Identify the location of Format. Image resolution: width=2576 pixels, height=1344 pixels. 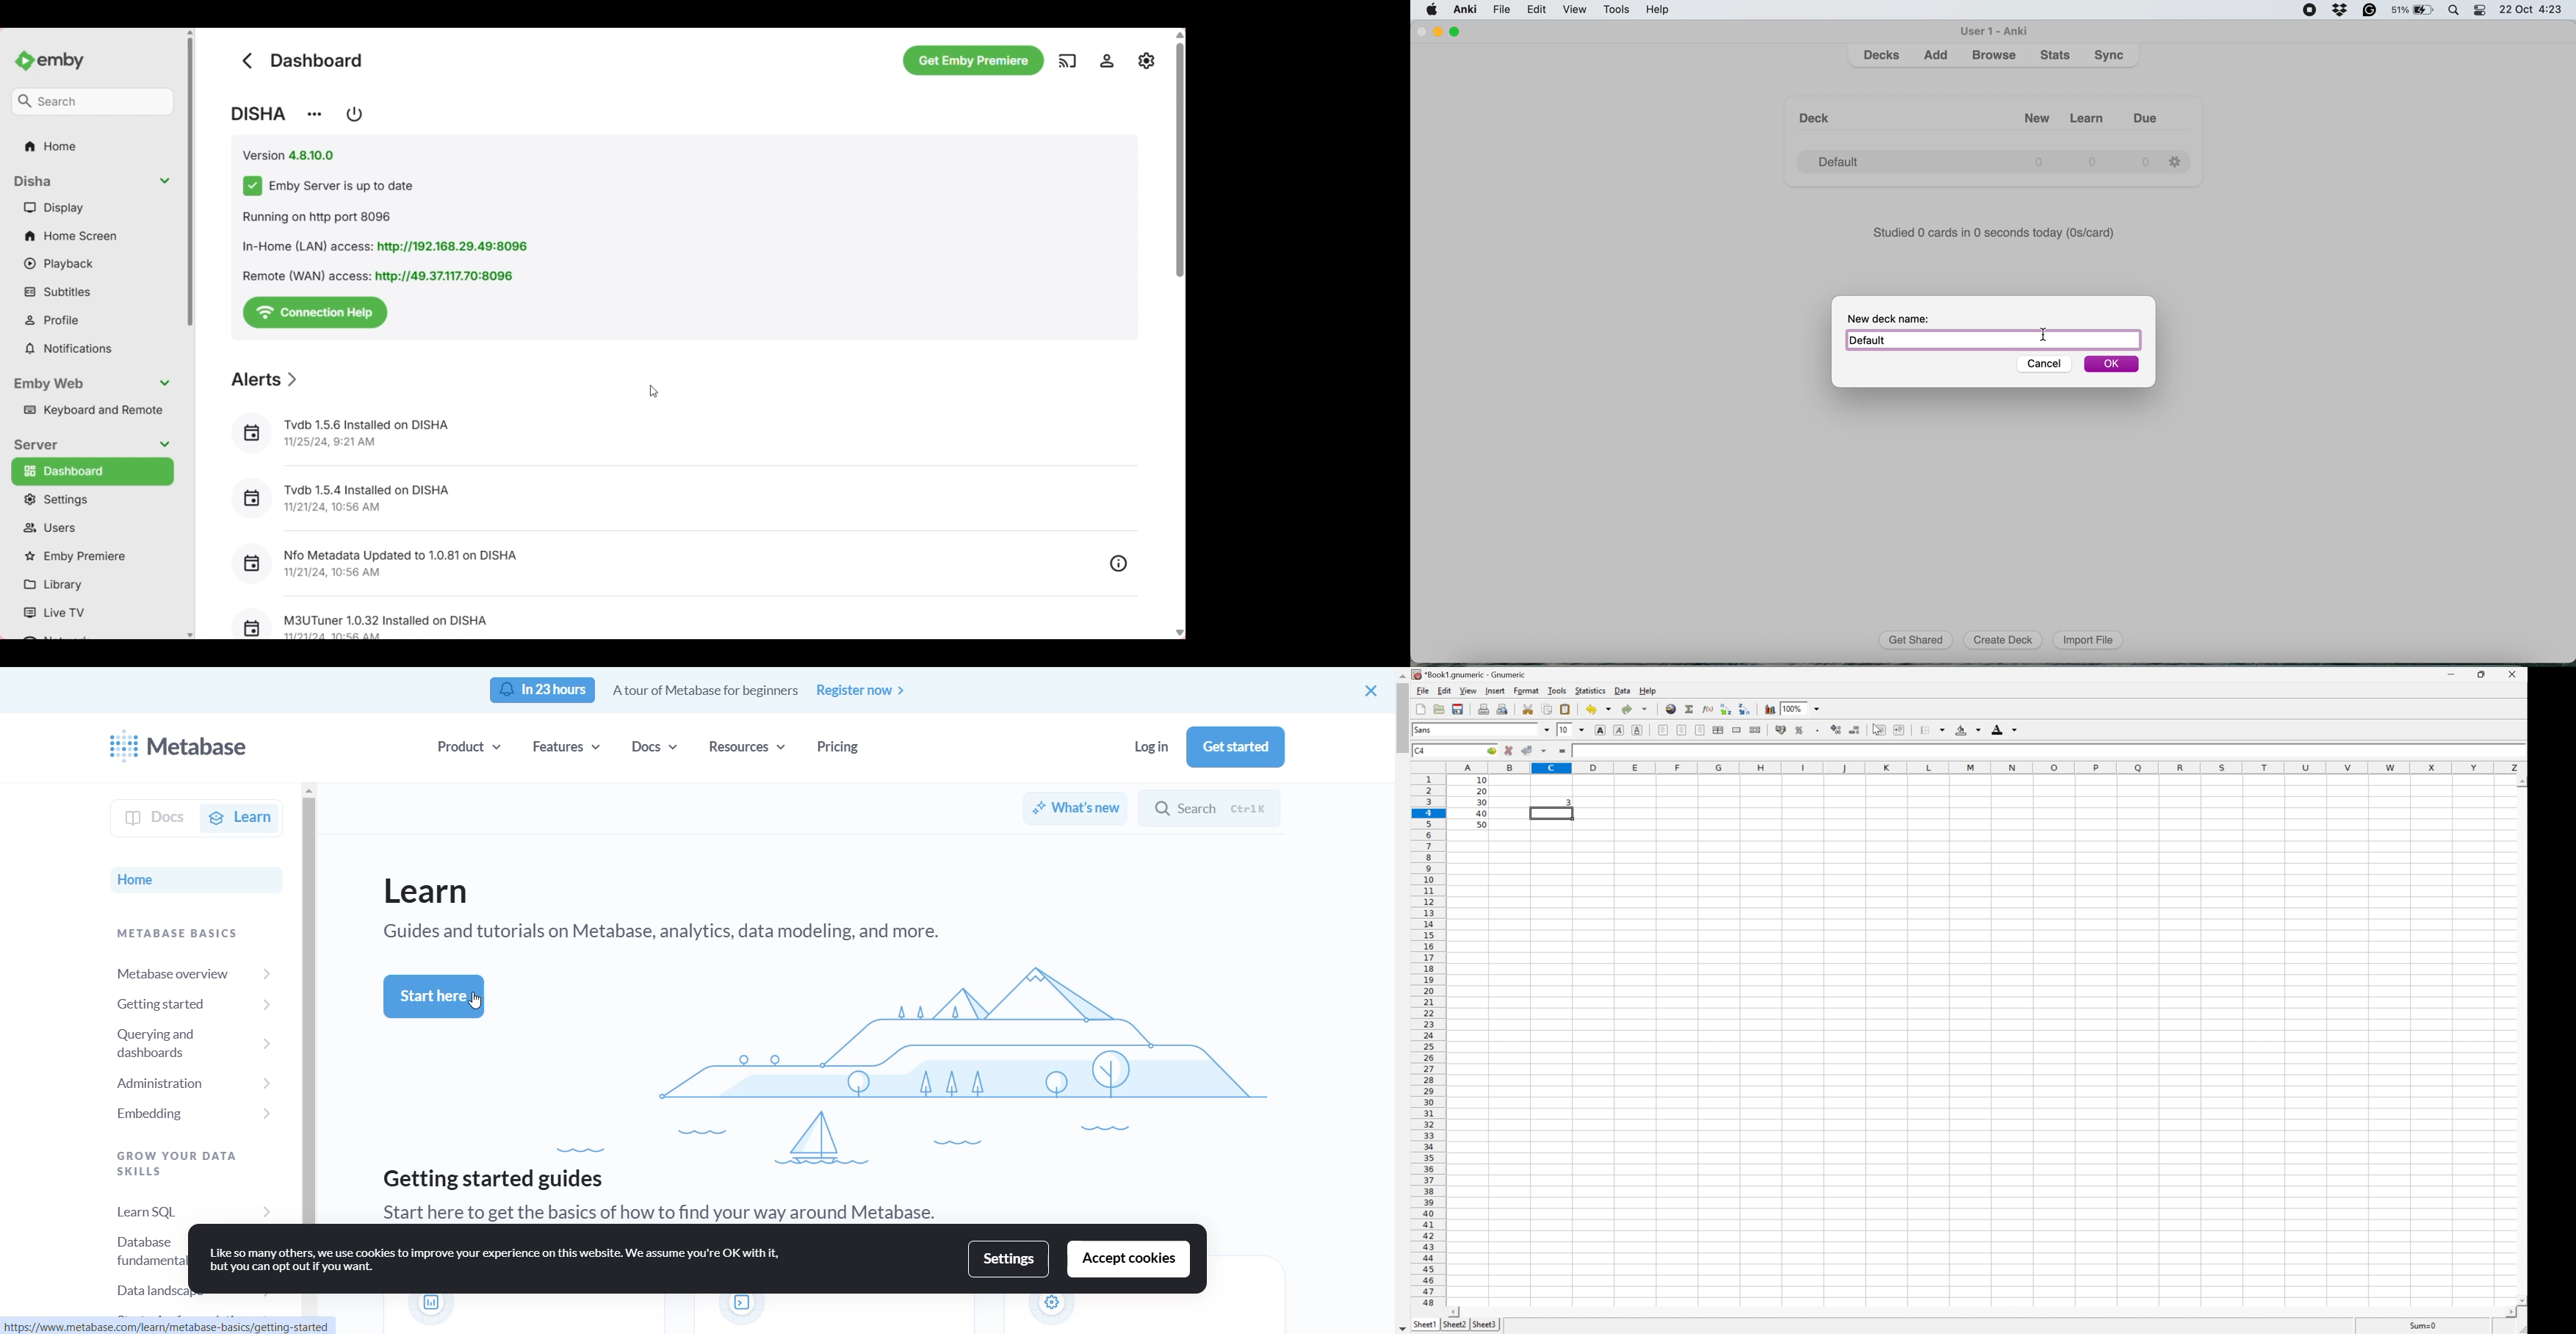
(1526, 690).